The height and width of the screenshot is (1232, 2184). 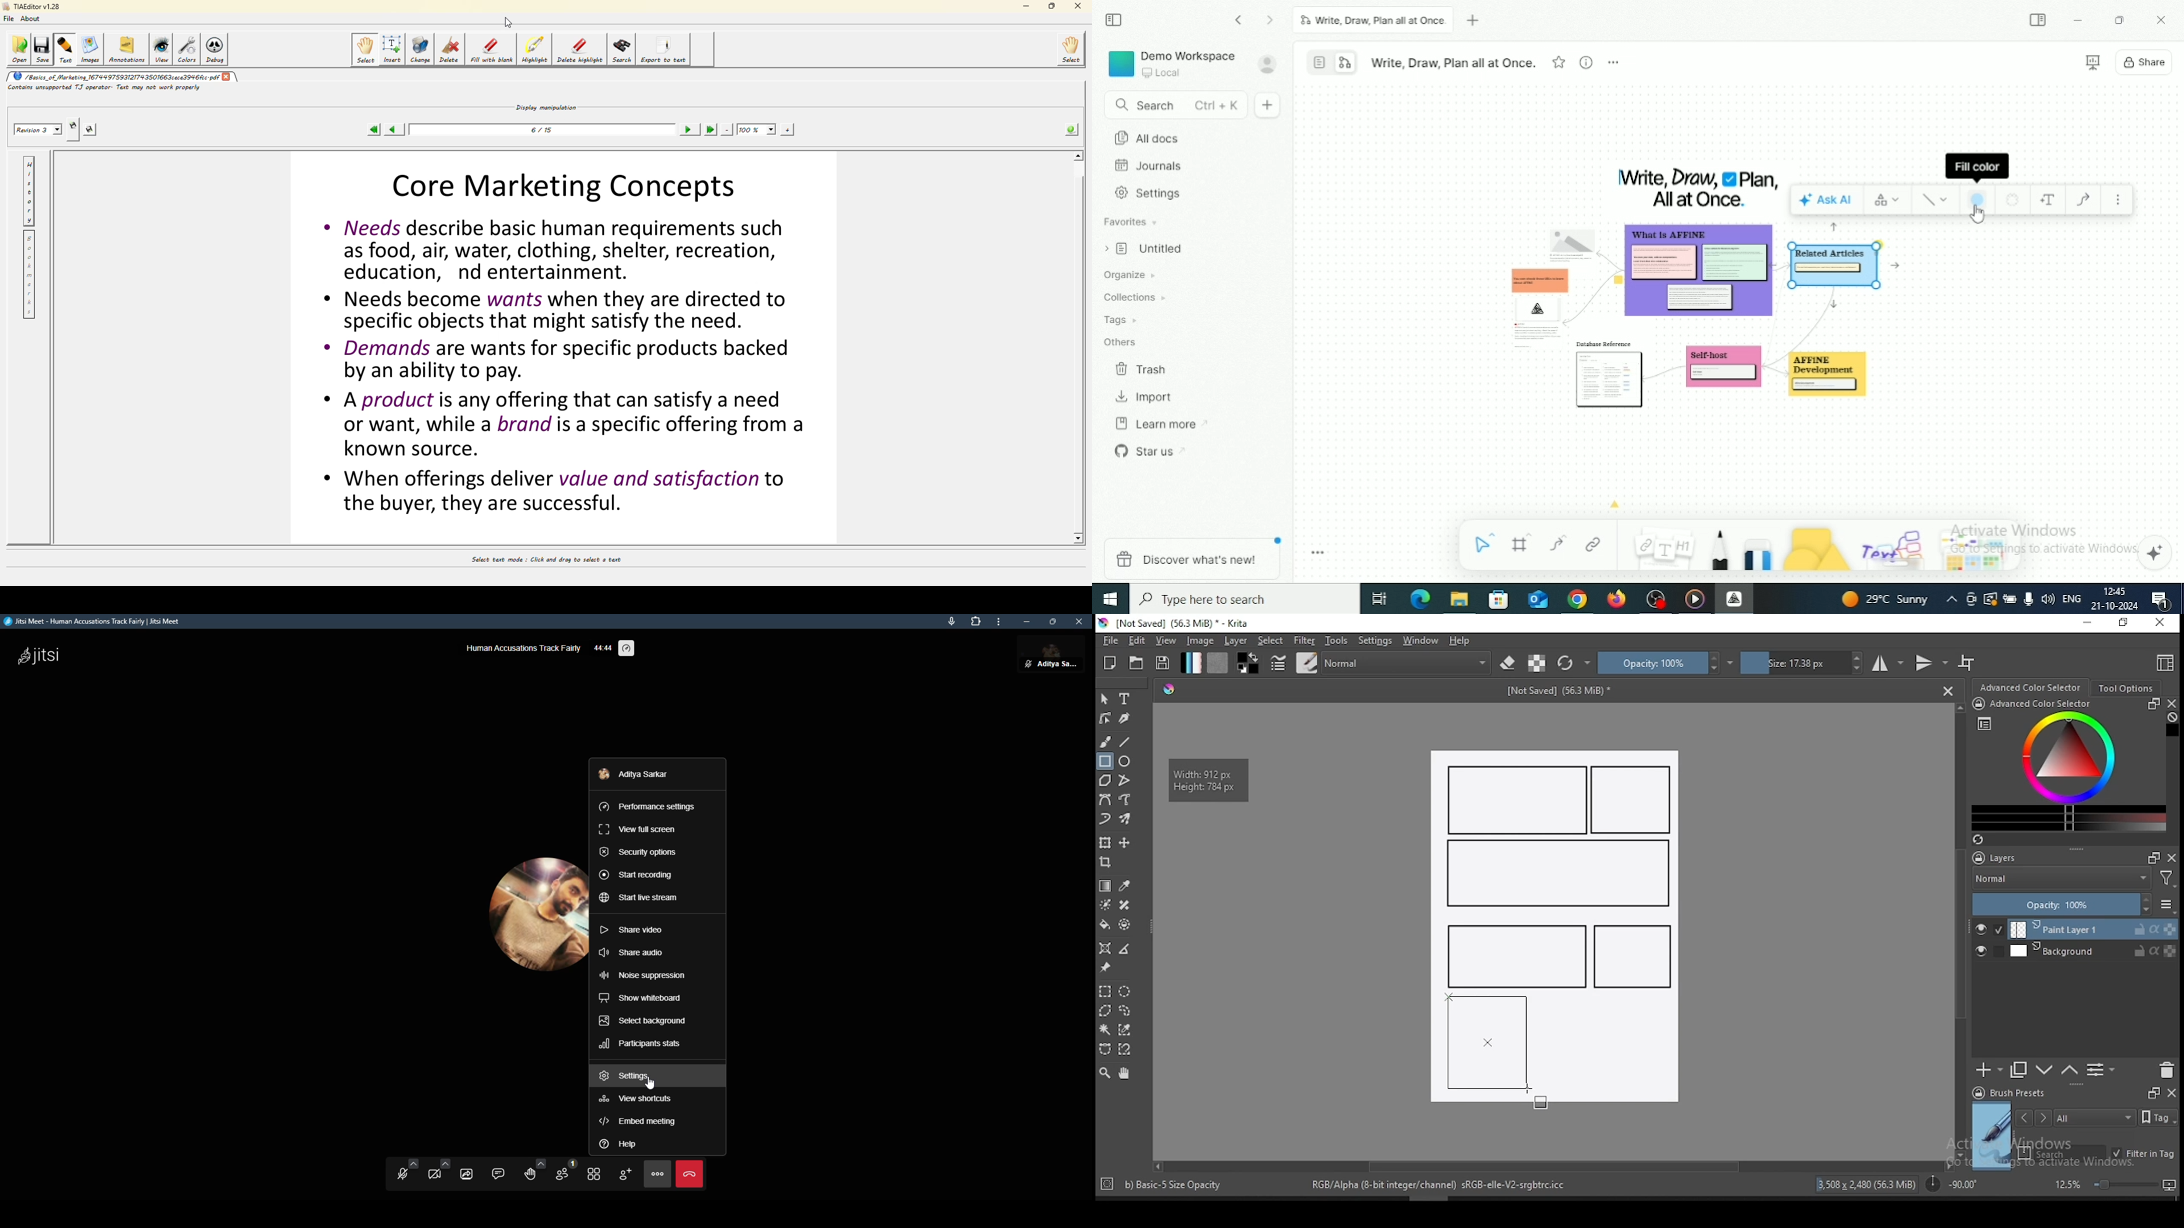 What do you see at coordinates (1888, 198) in the screenshot?
I see `Switch type` at bounding box center [1888, 198].